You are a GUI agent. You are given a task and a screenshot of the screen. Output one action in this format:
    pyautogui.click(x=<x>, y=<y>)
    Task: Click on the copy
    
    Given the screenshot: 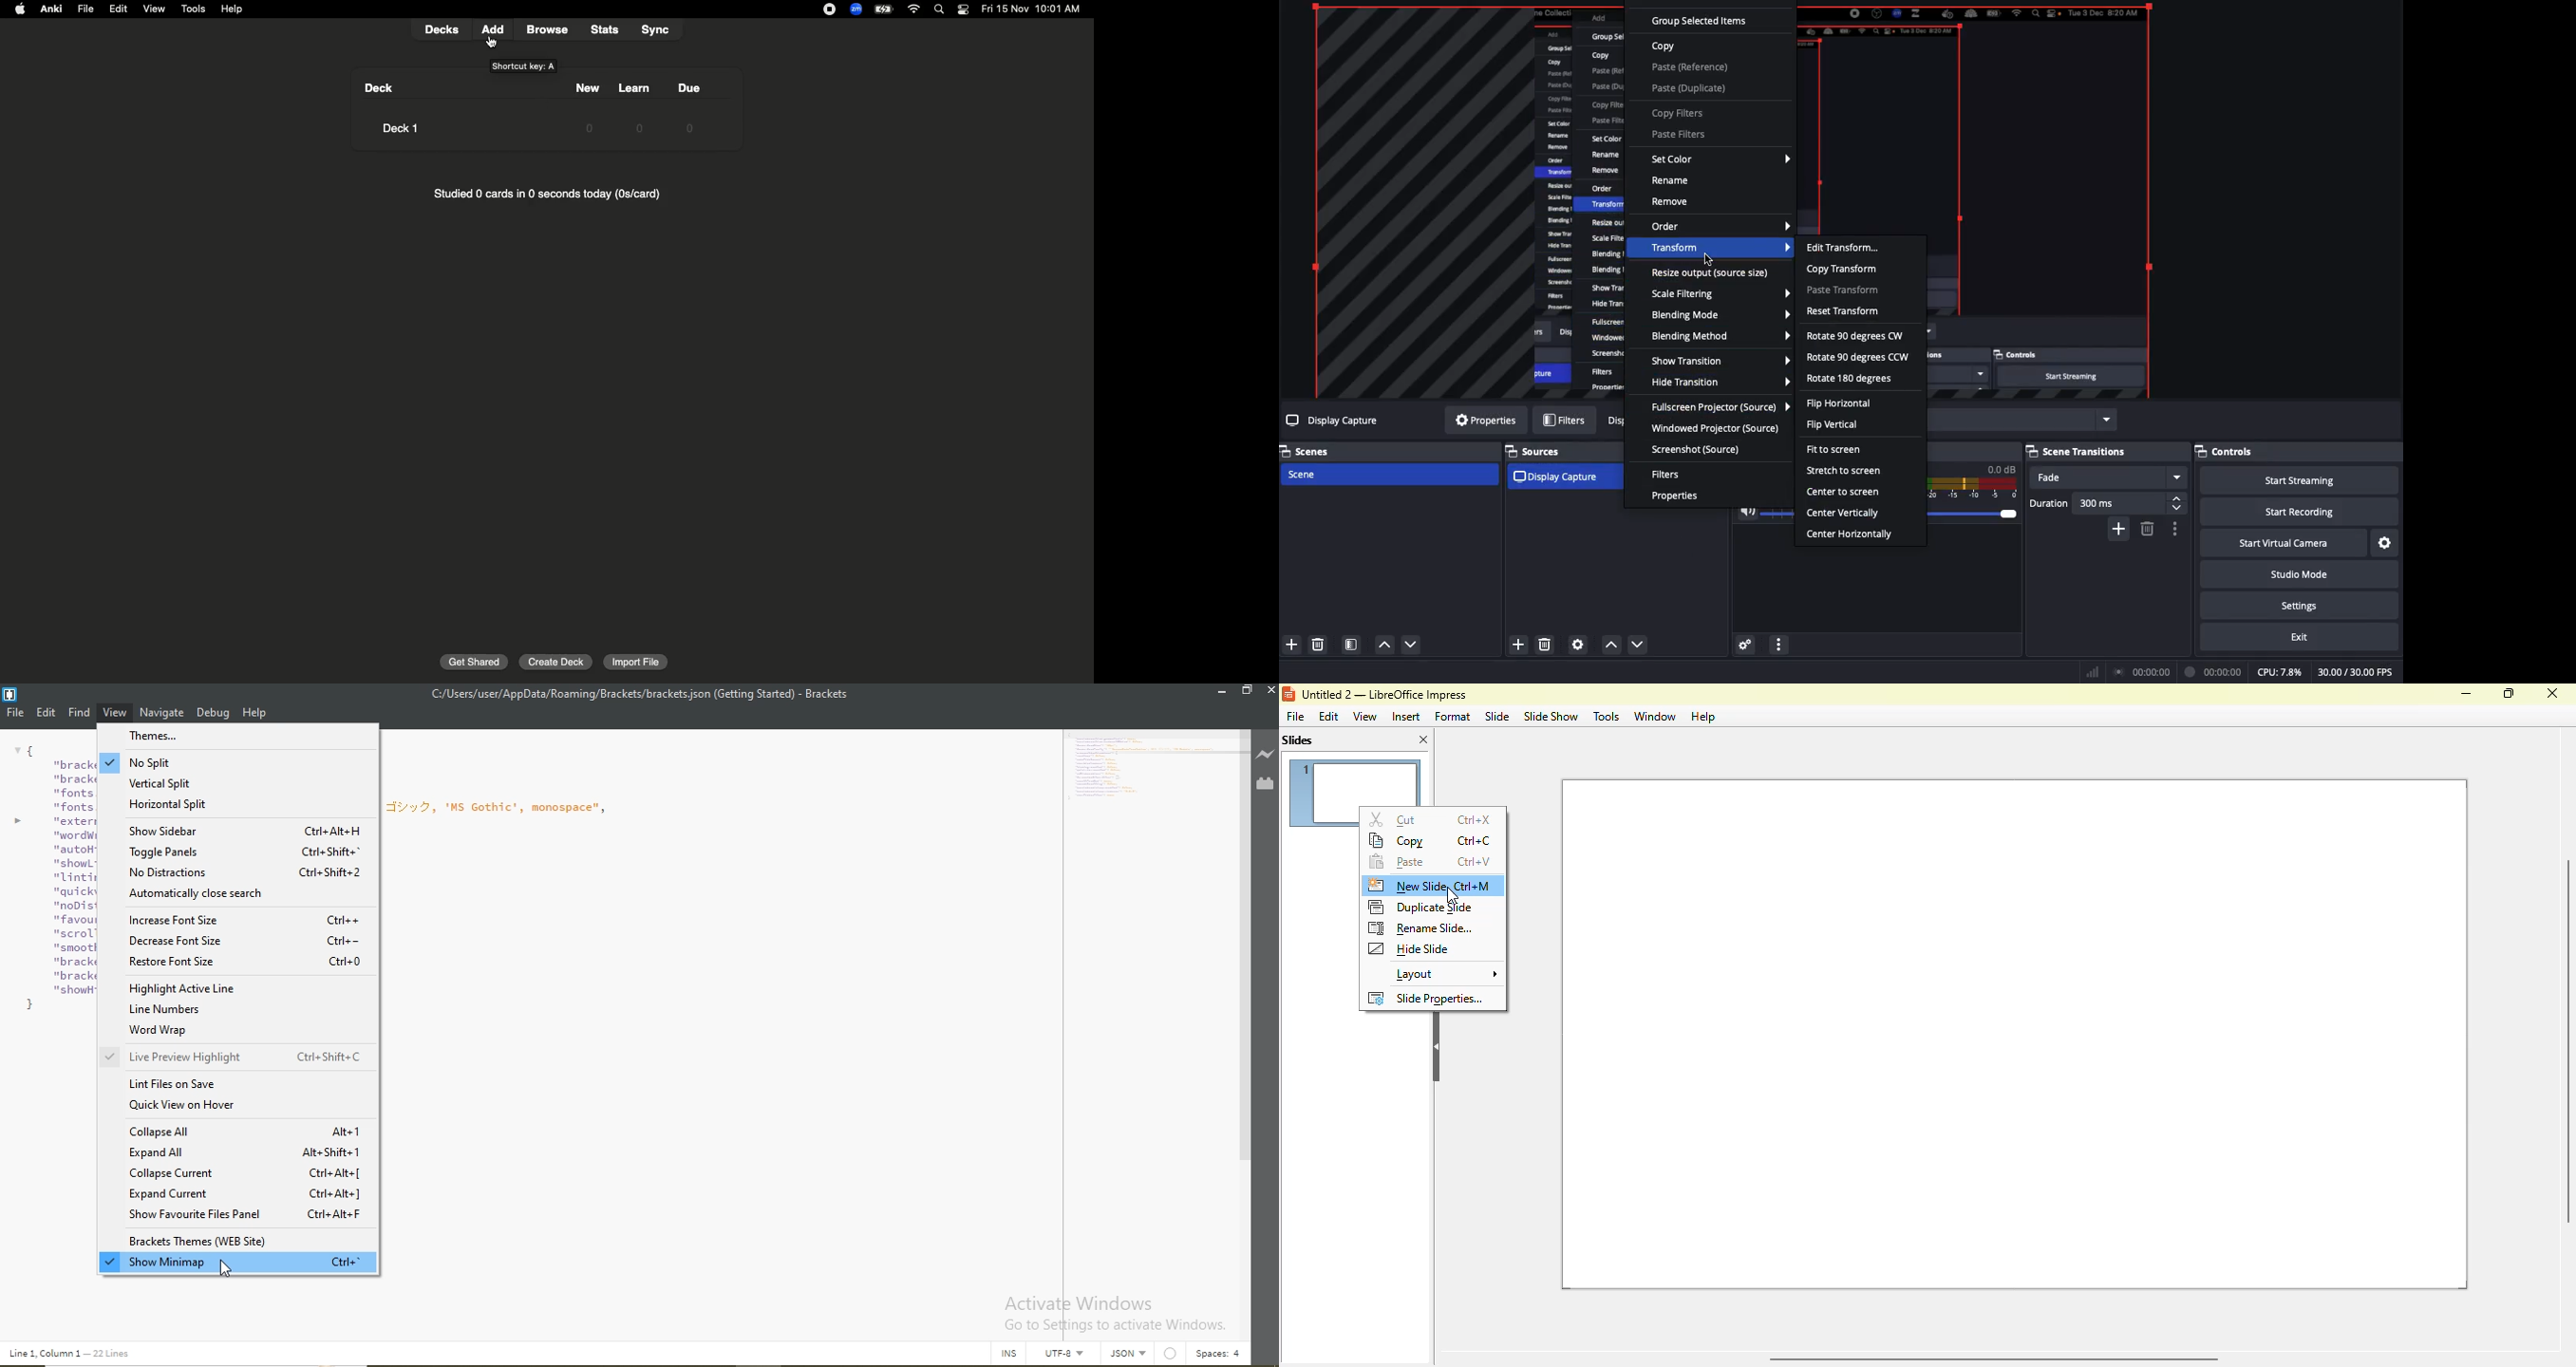 What is the action you would take?
    pyautogui.click(x=1399, y=841)
    